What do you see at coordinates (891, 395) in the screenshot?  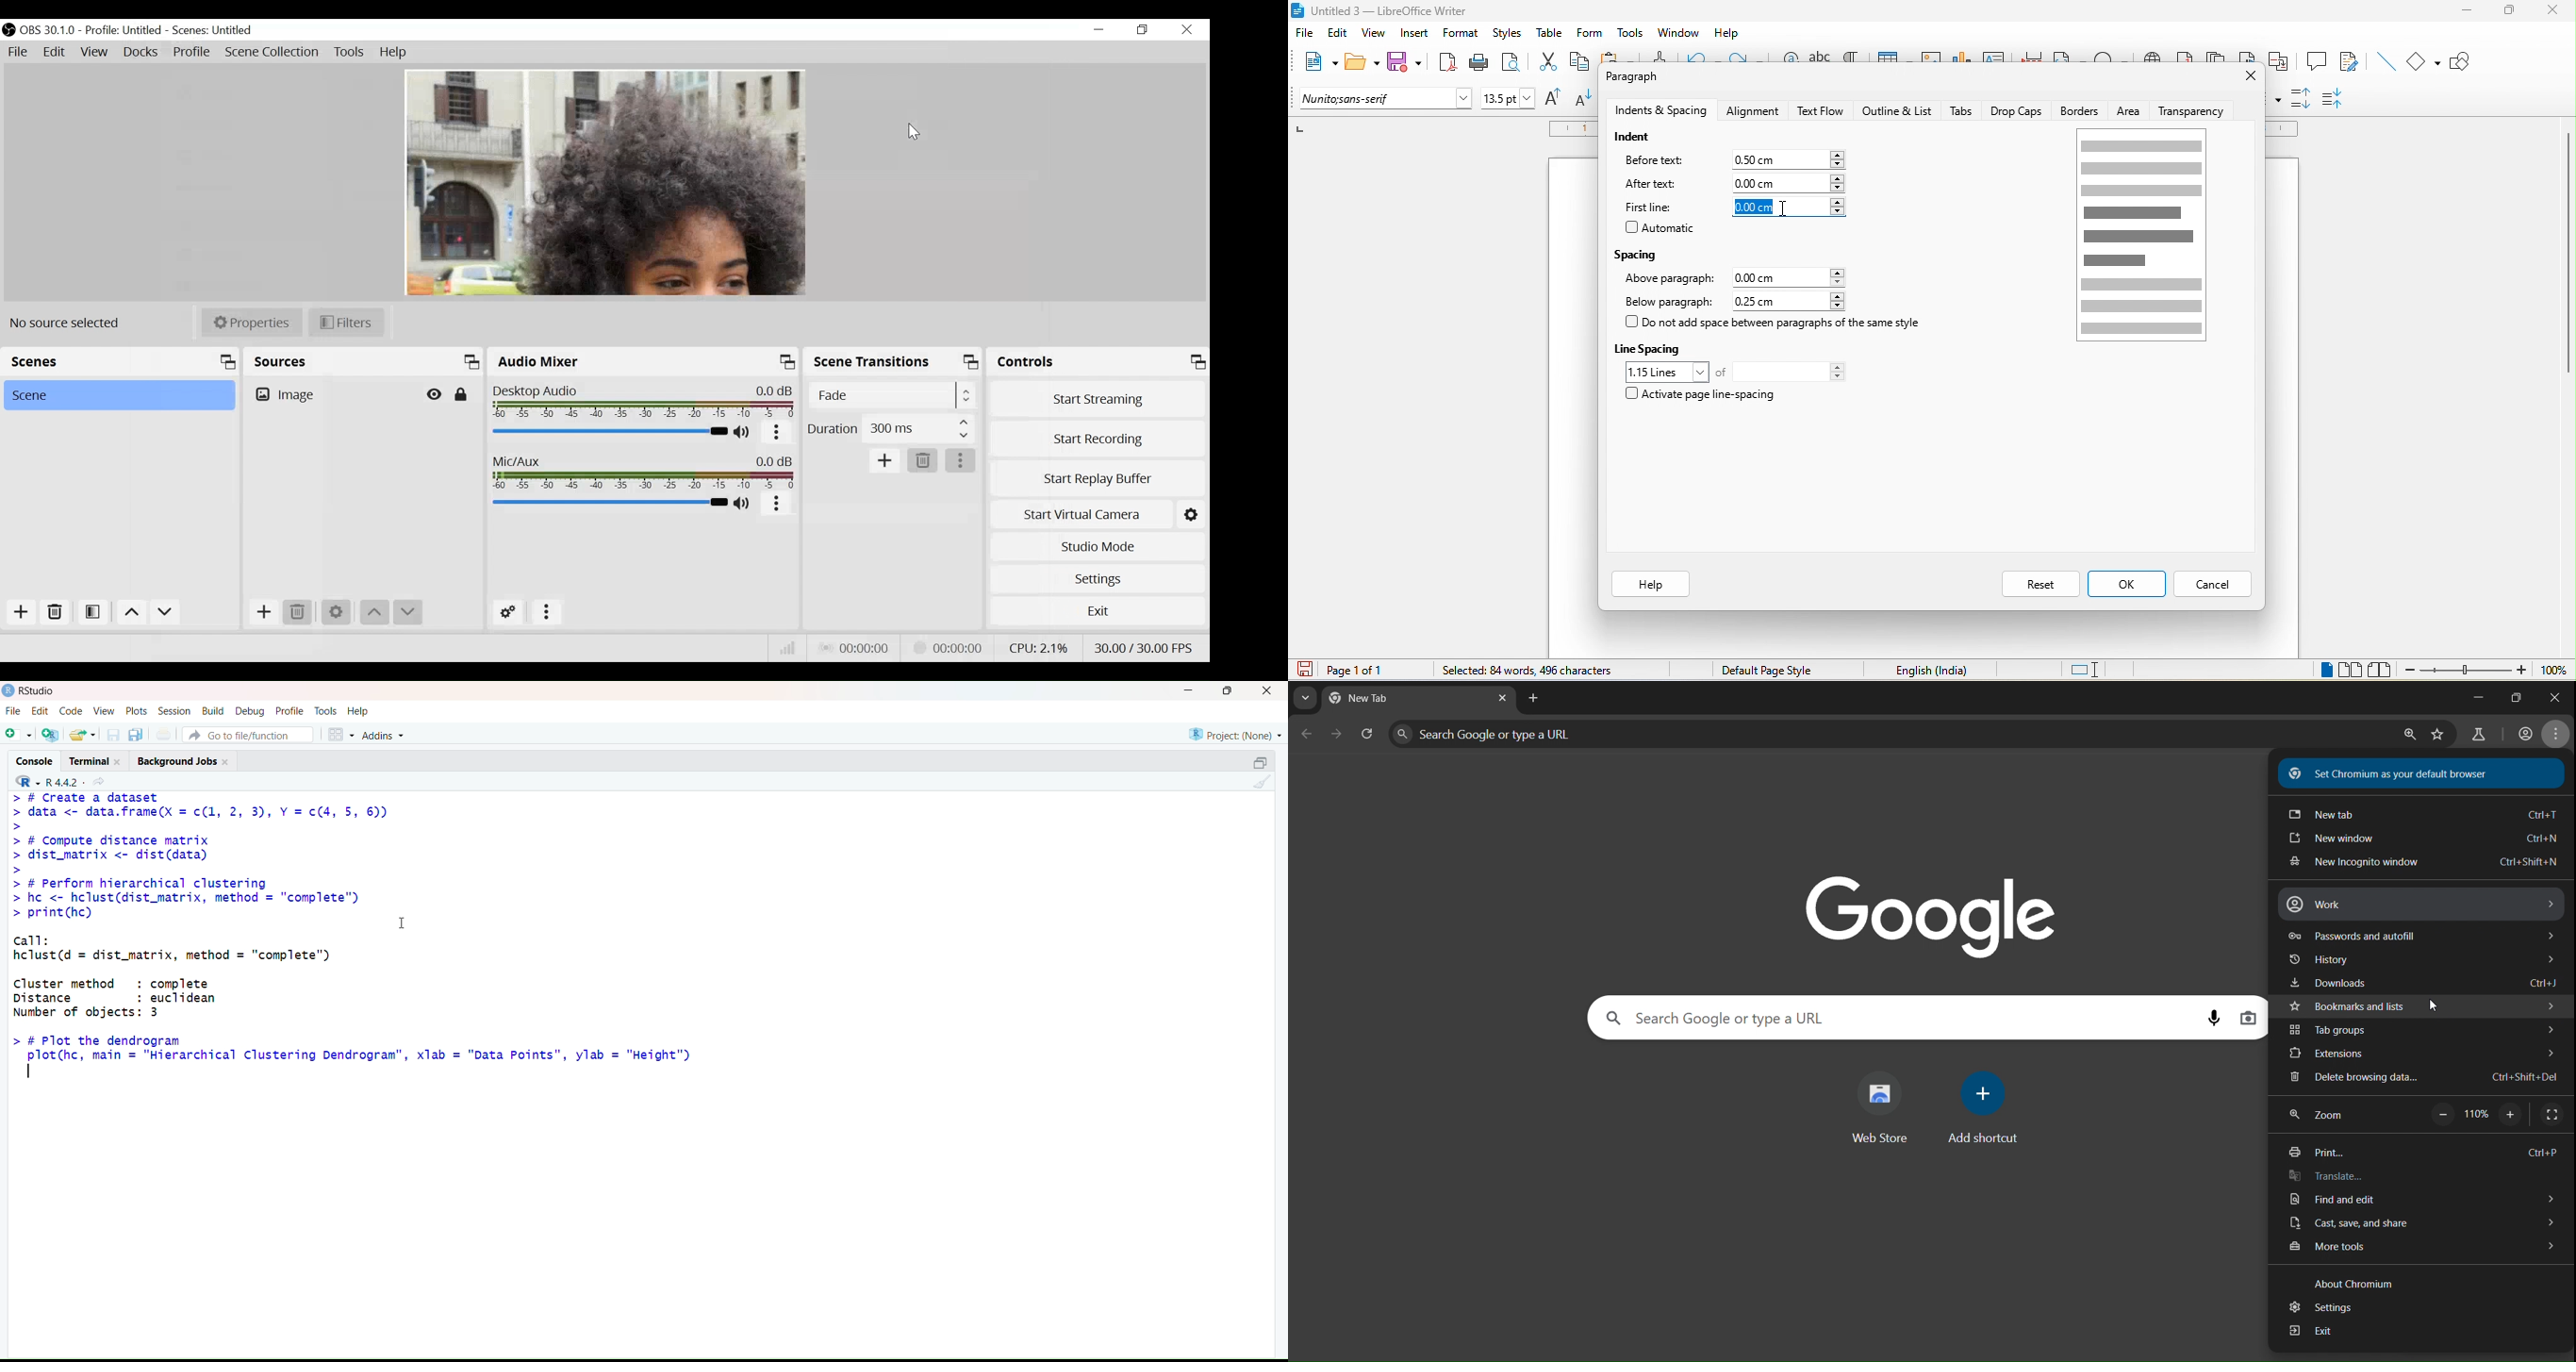 I see `Fade` at bounding box center [891, 395].